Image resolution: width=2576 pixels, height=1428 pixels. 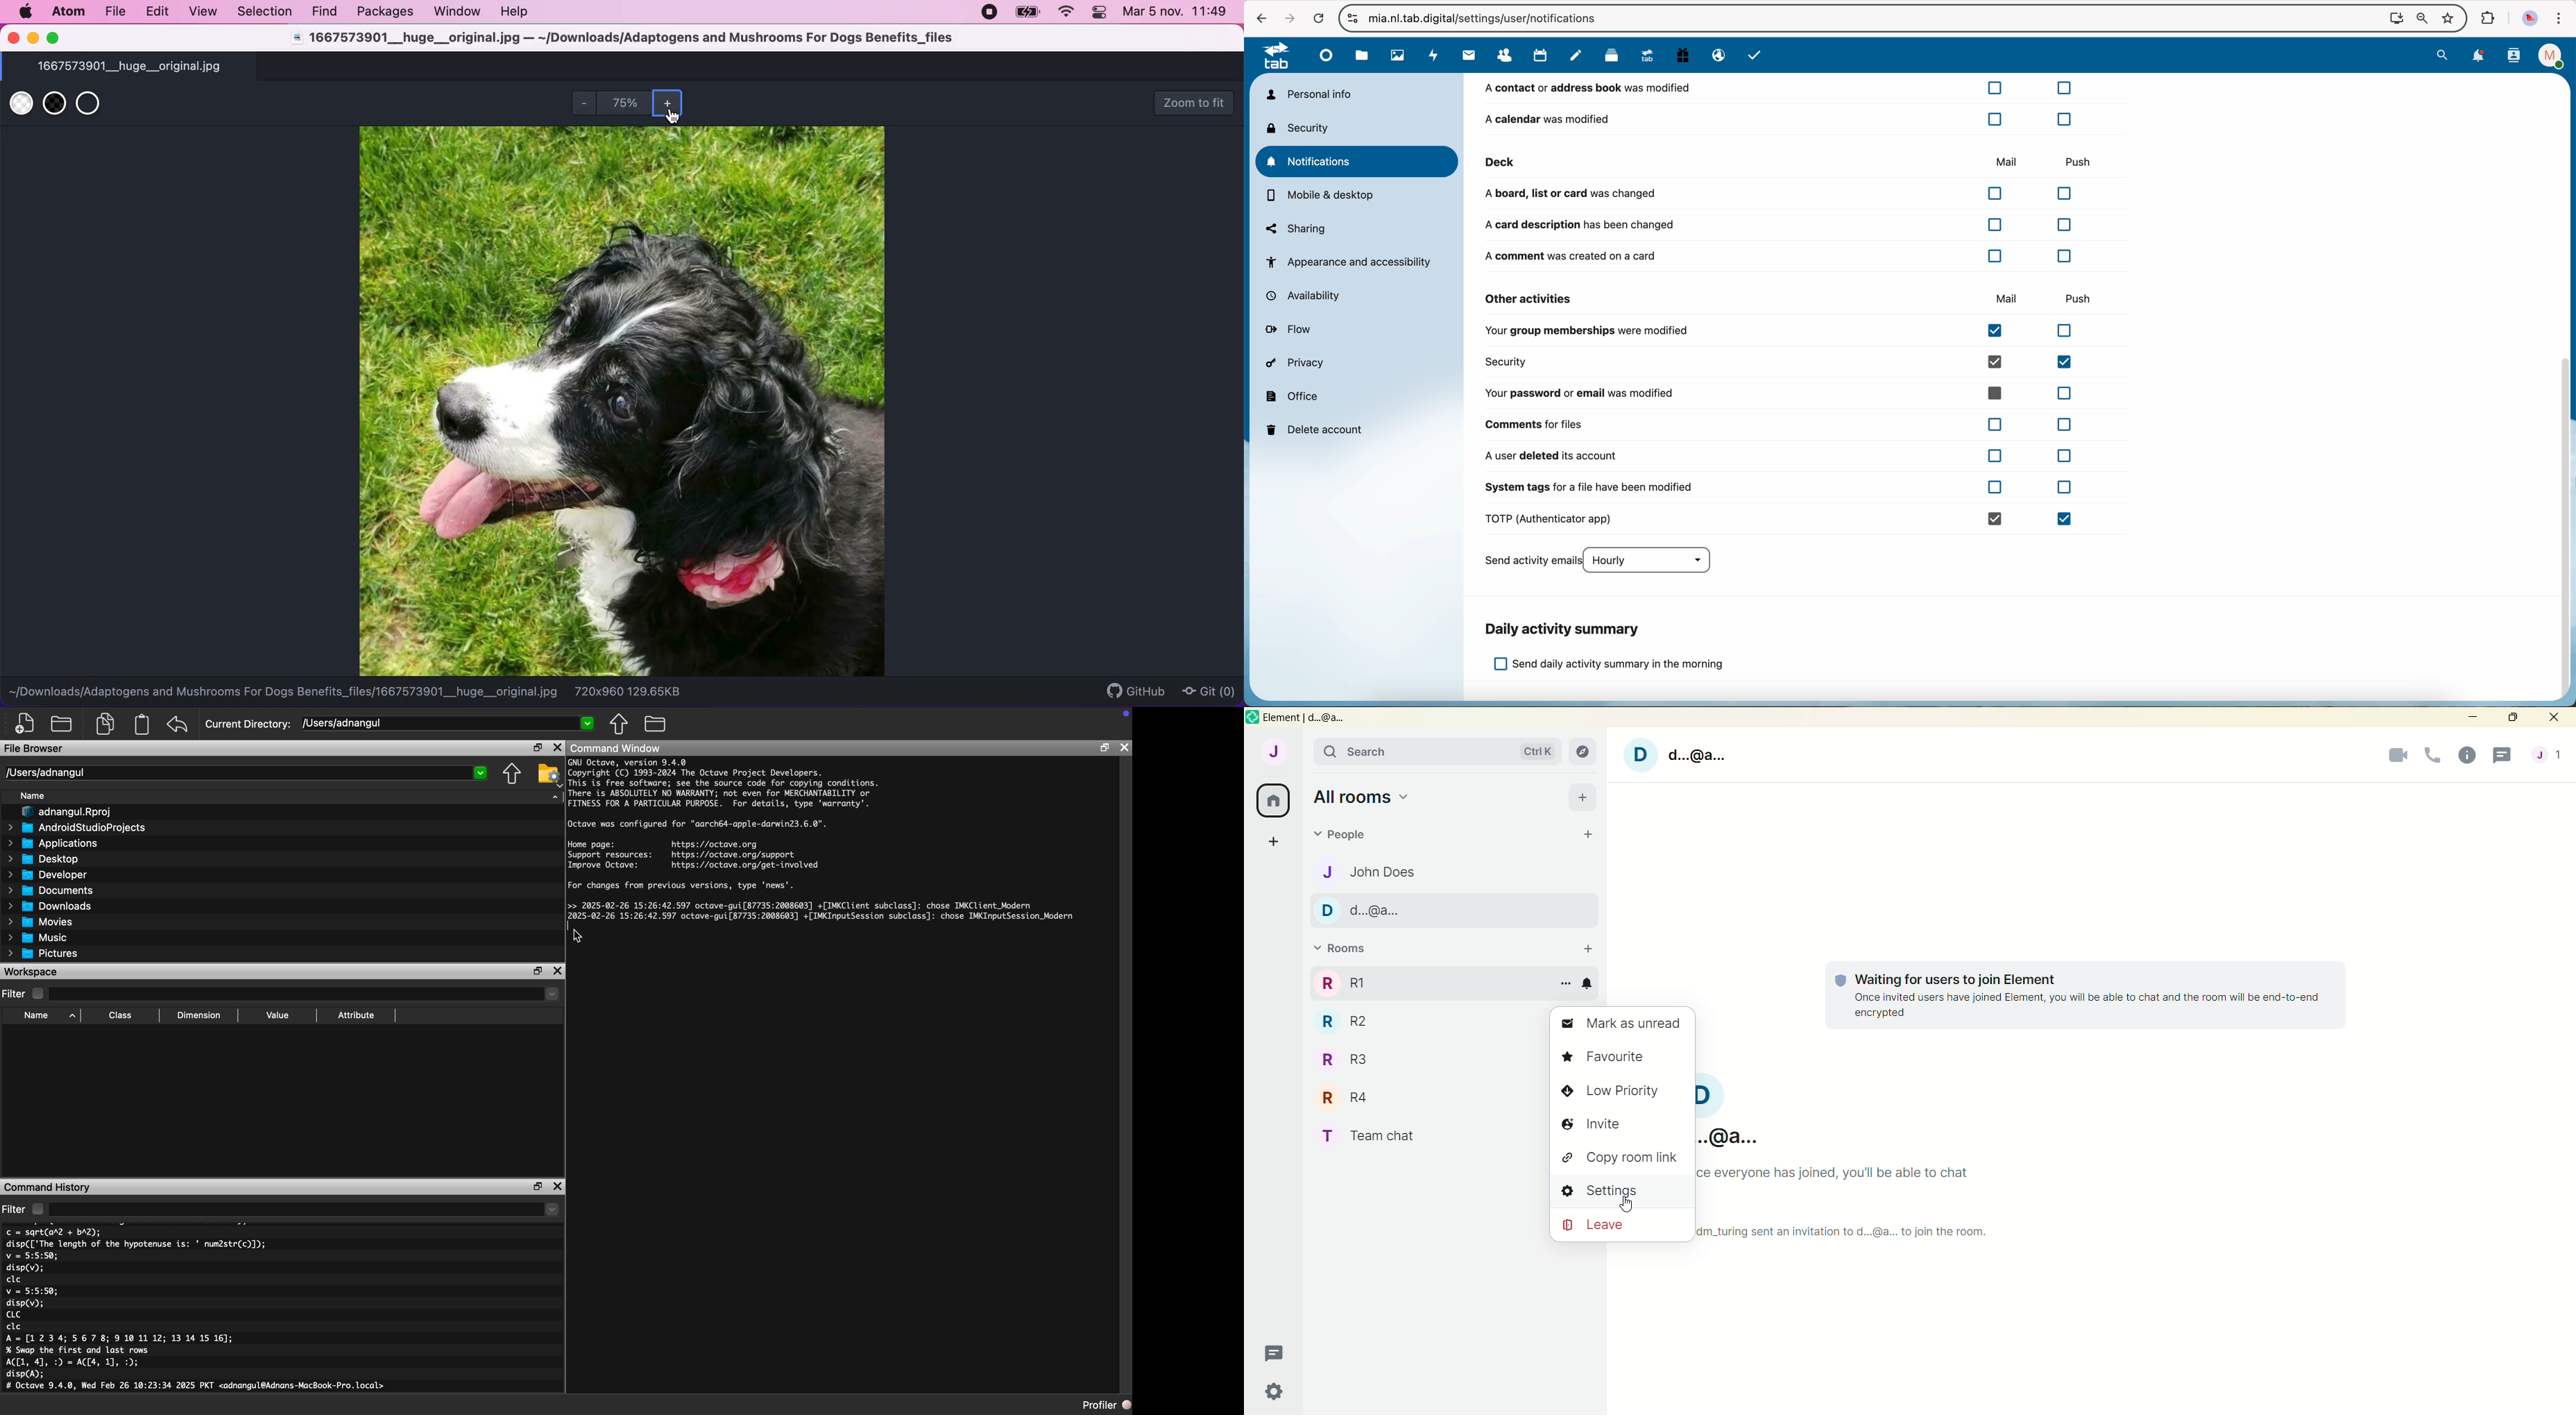 I want to click on 75%, so click(x=625, y=105).